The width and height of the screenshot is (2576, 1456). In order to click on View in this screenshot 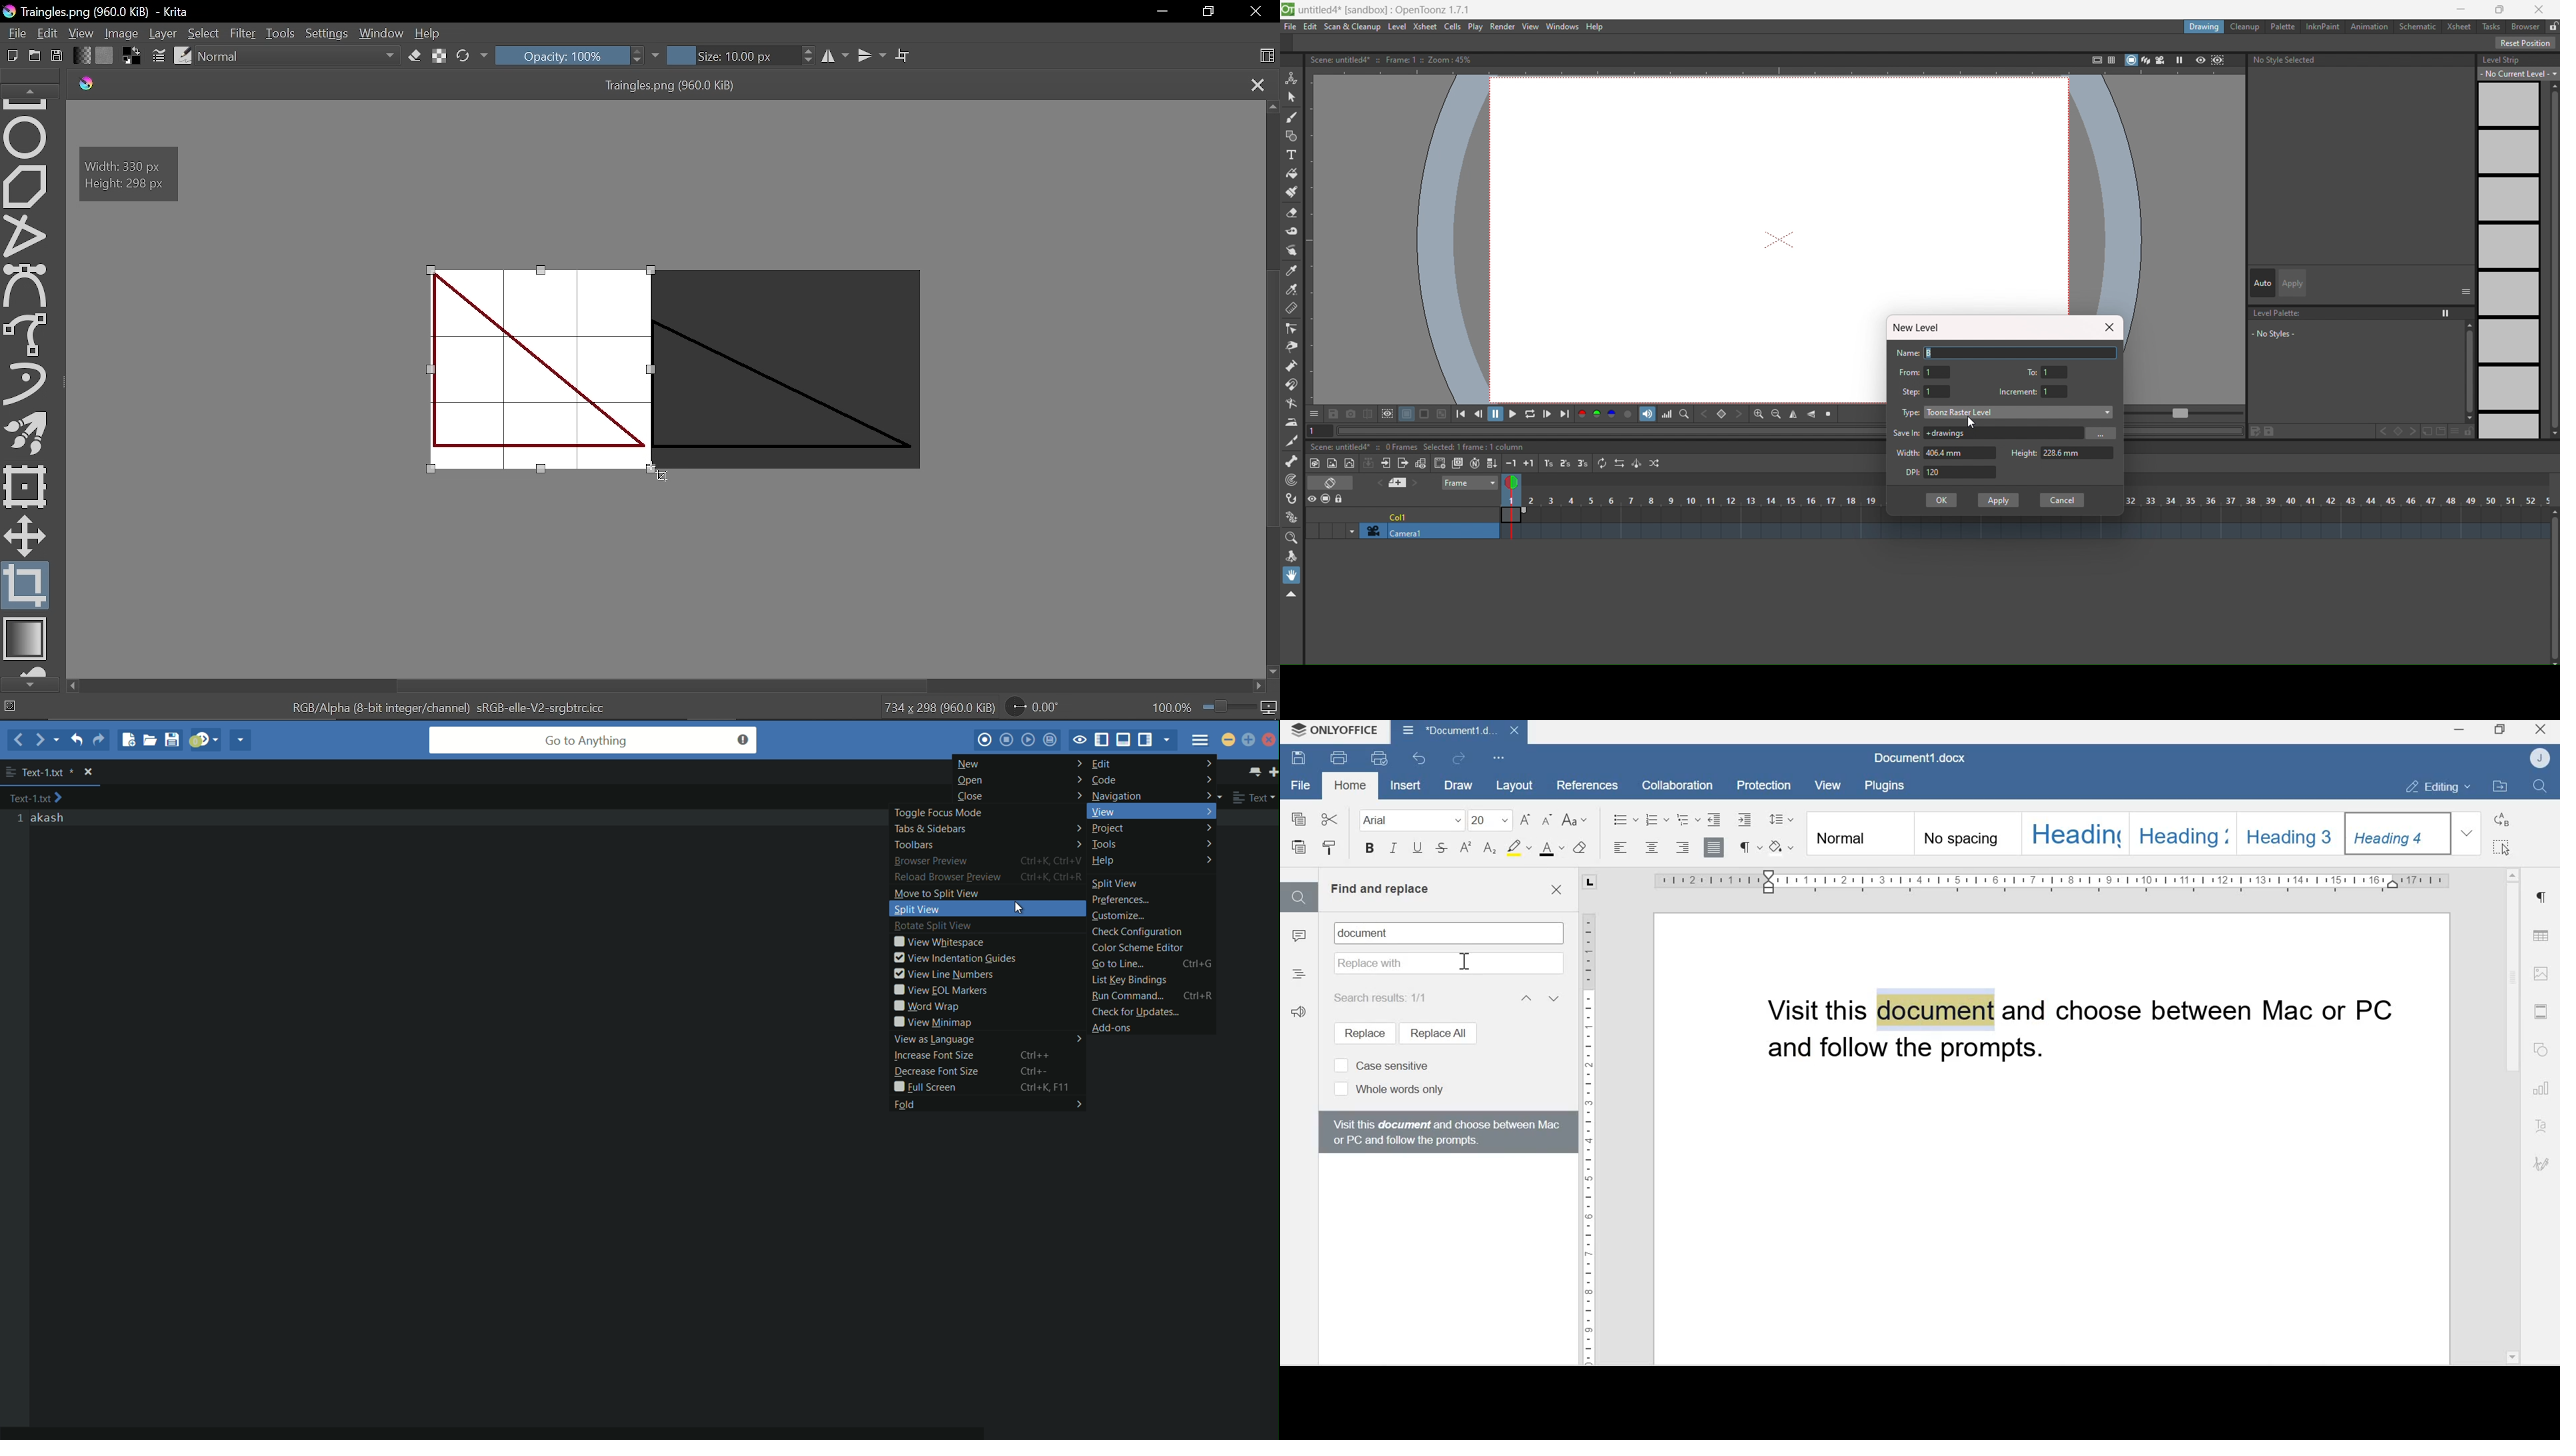, I will do `click(82, 33)`.